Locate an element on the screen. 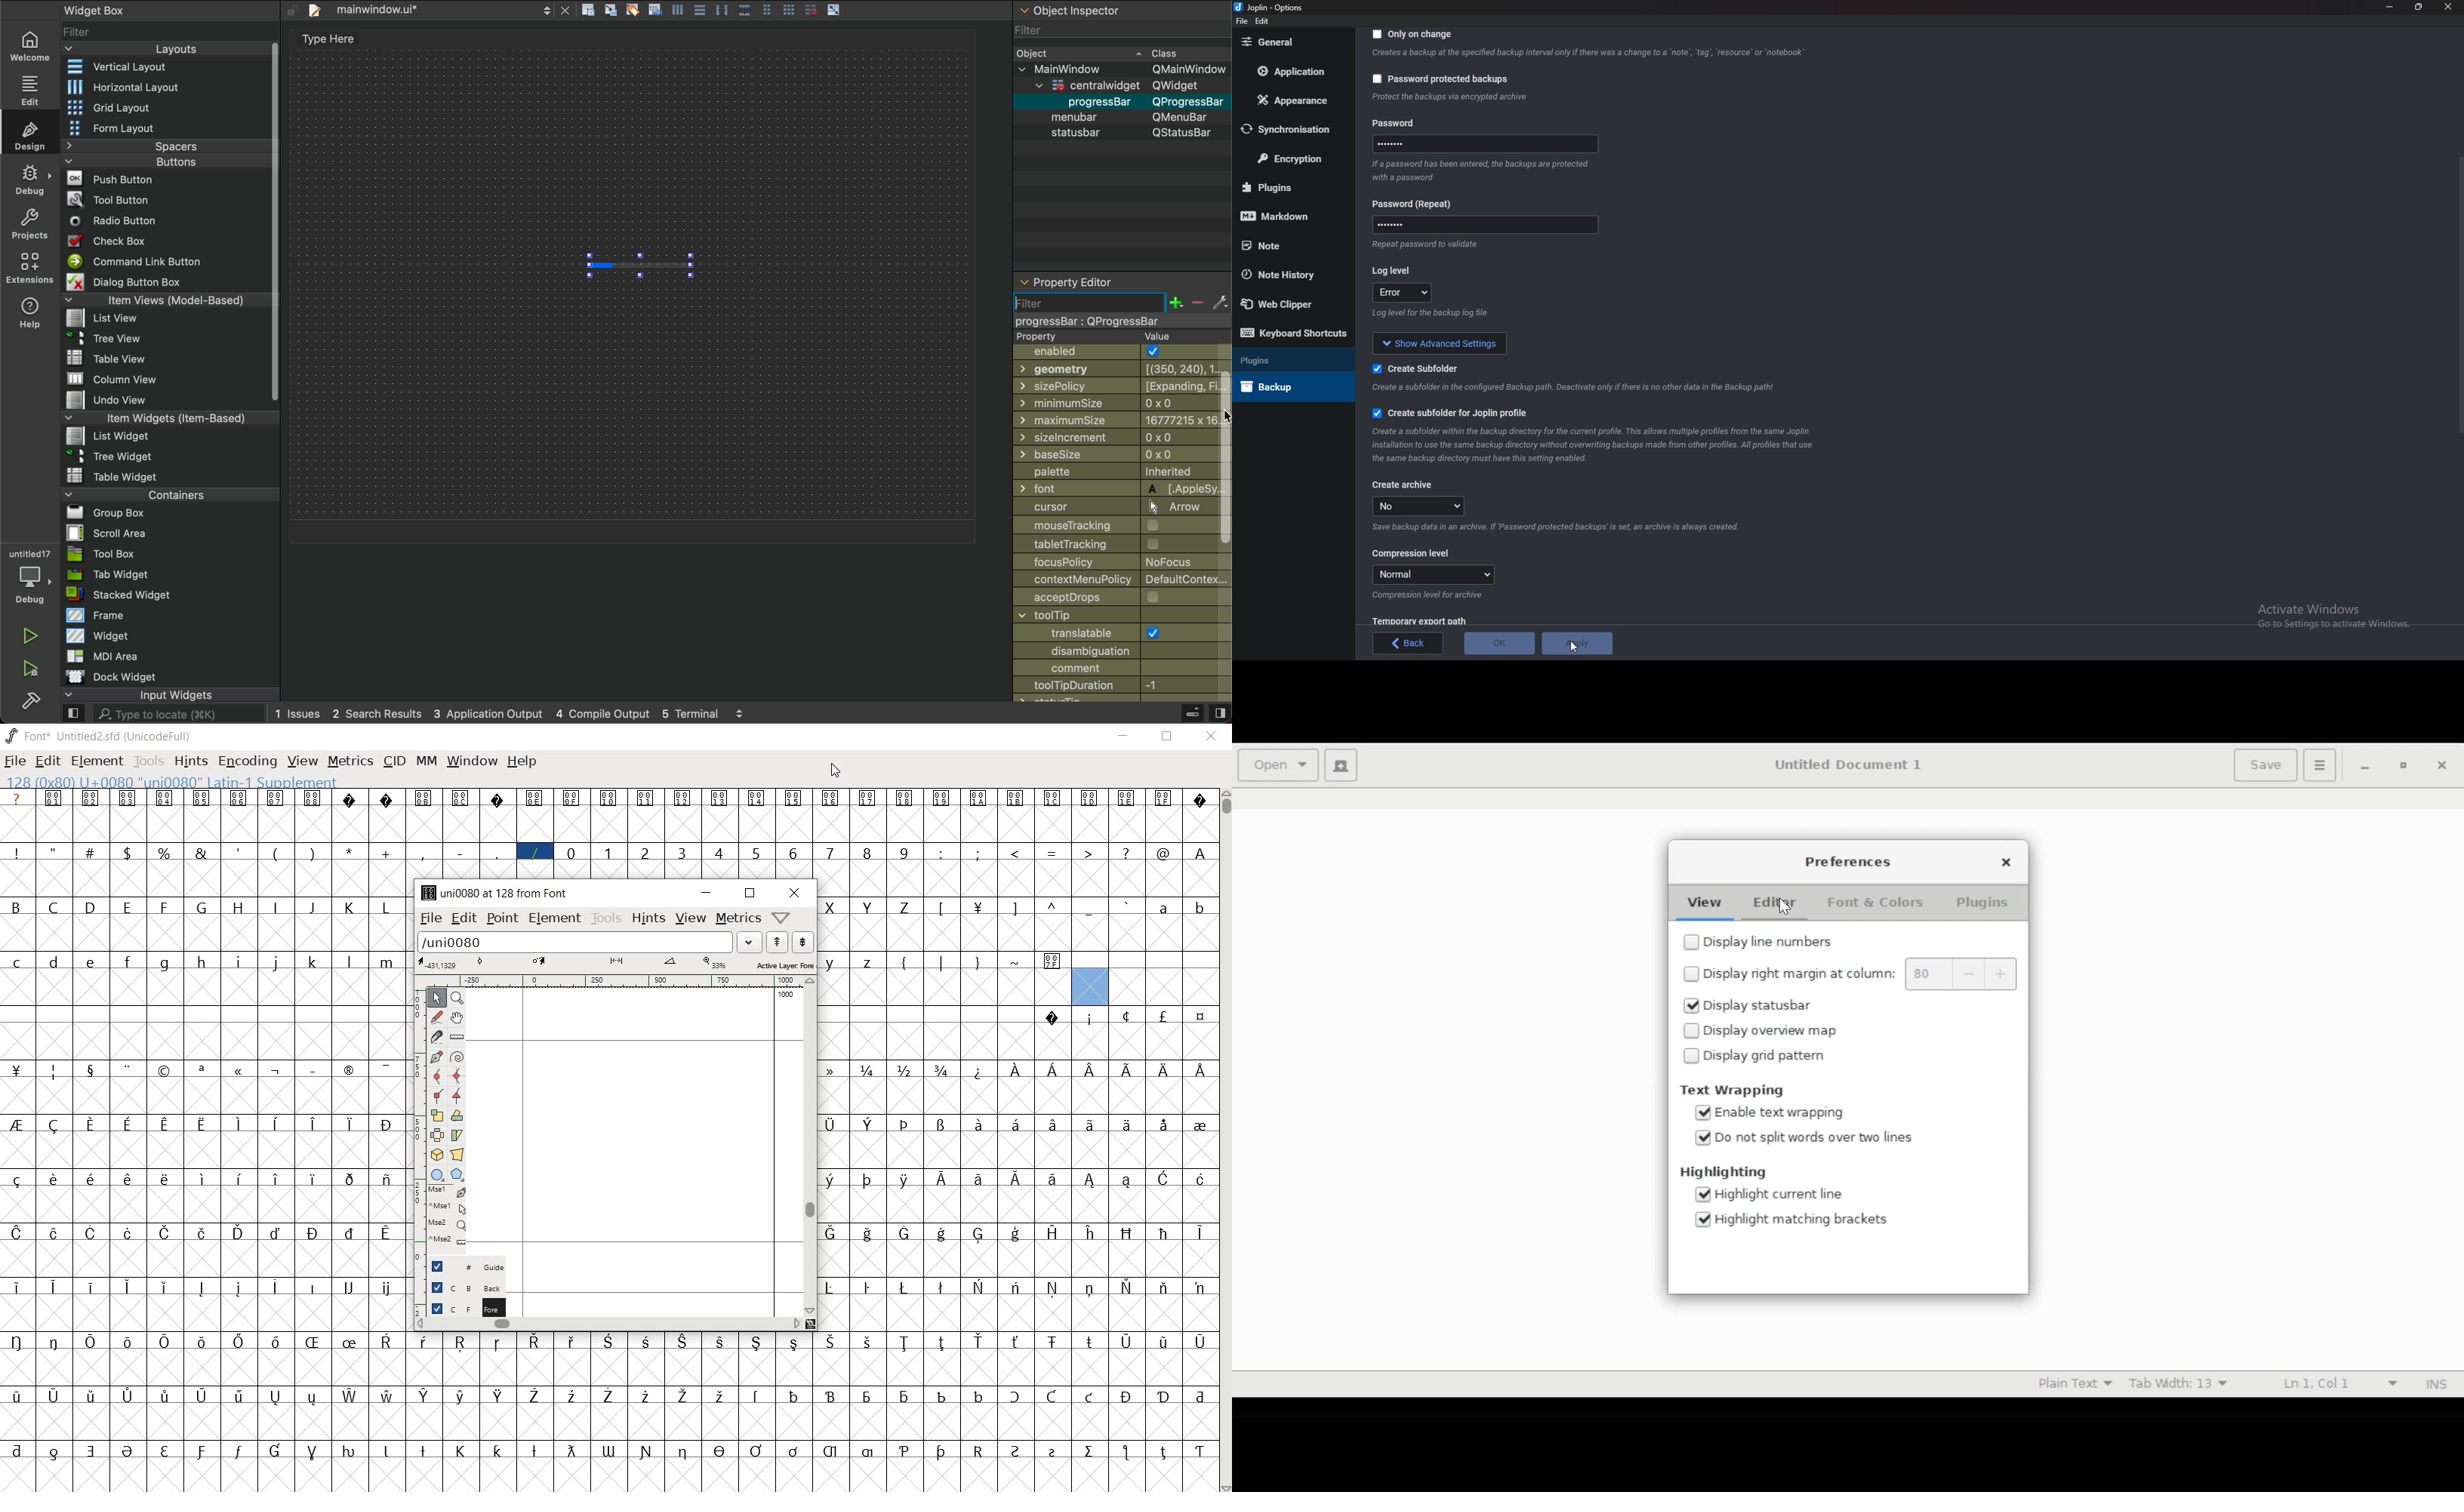 This screenshot has width=2464, height=1512. glyph is located at coordinates (756, 1396).